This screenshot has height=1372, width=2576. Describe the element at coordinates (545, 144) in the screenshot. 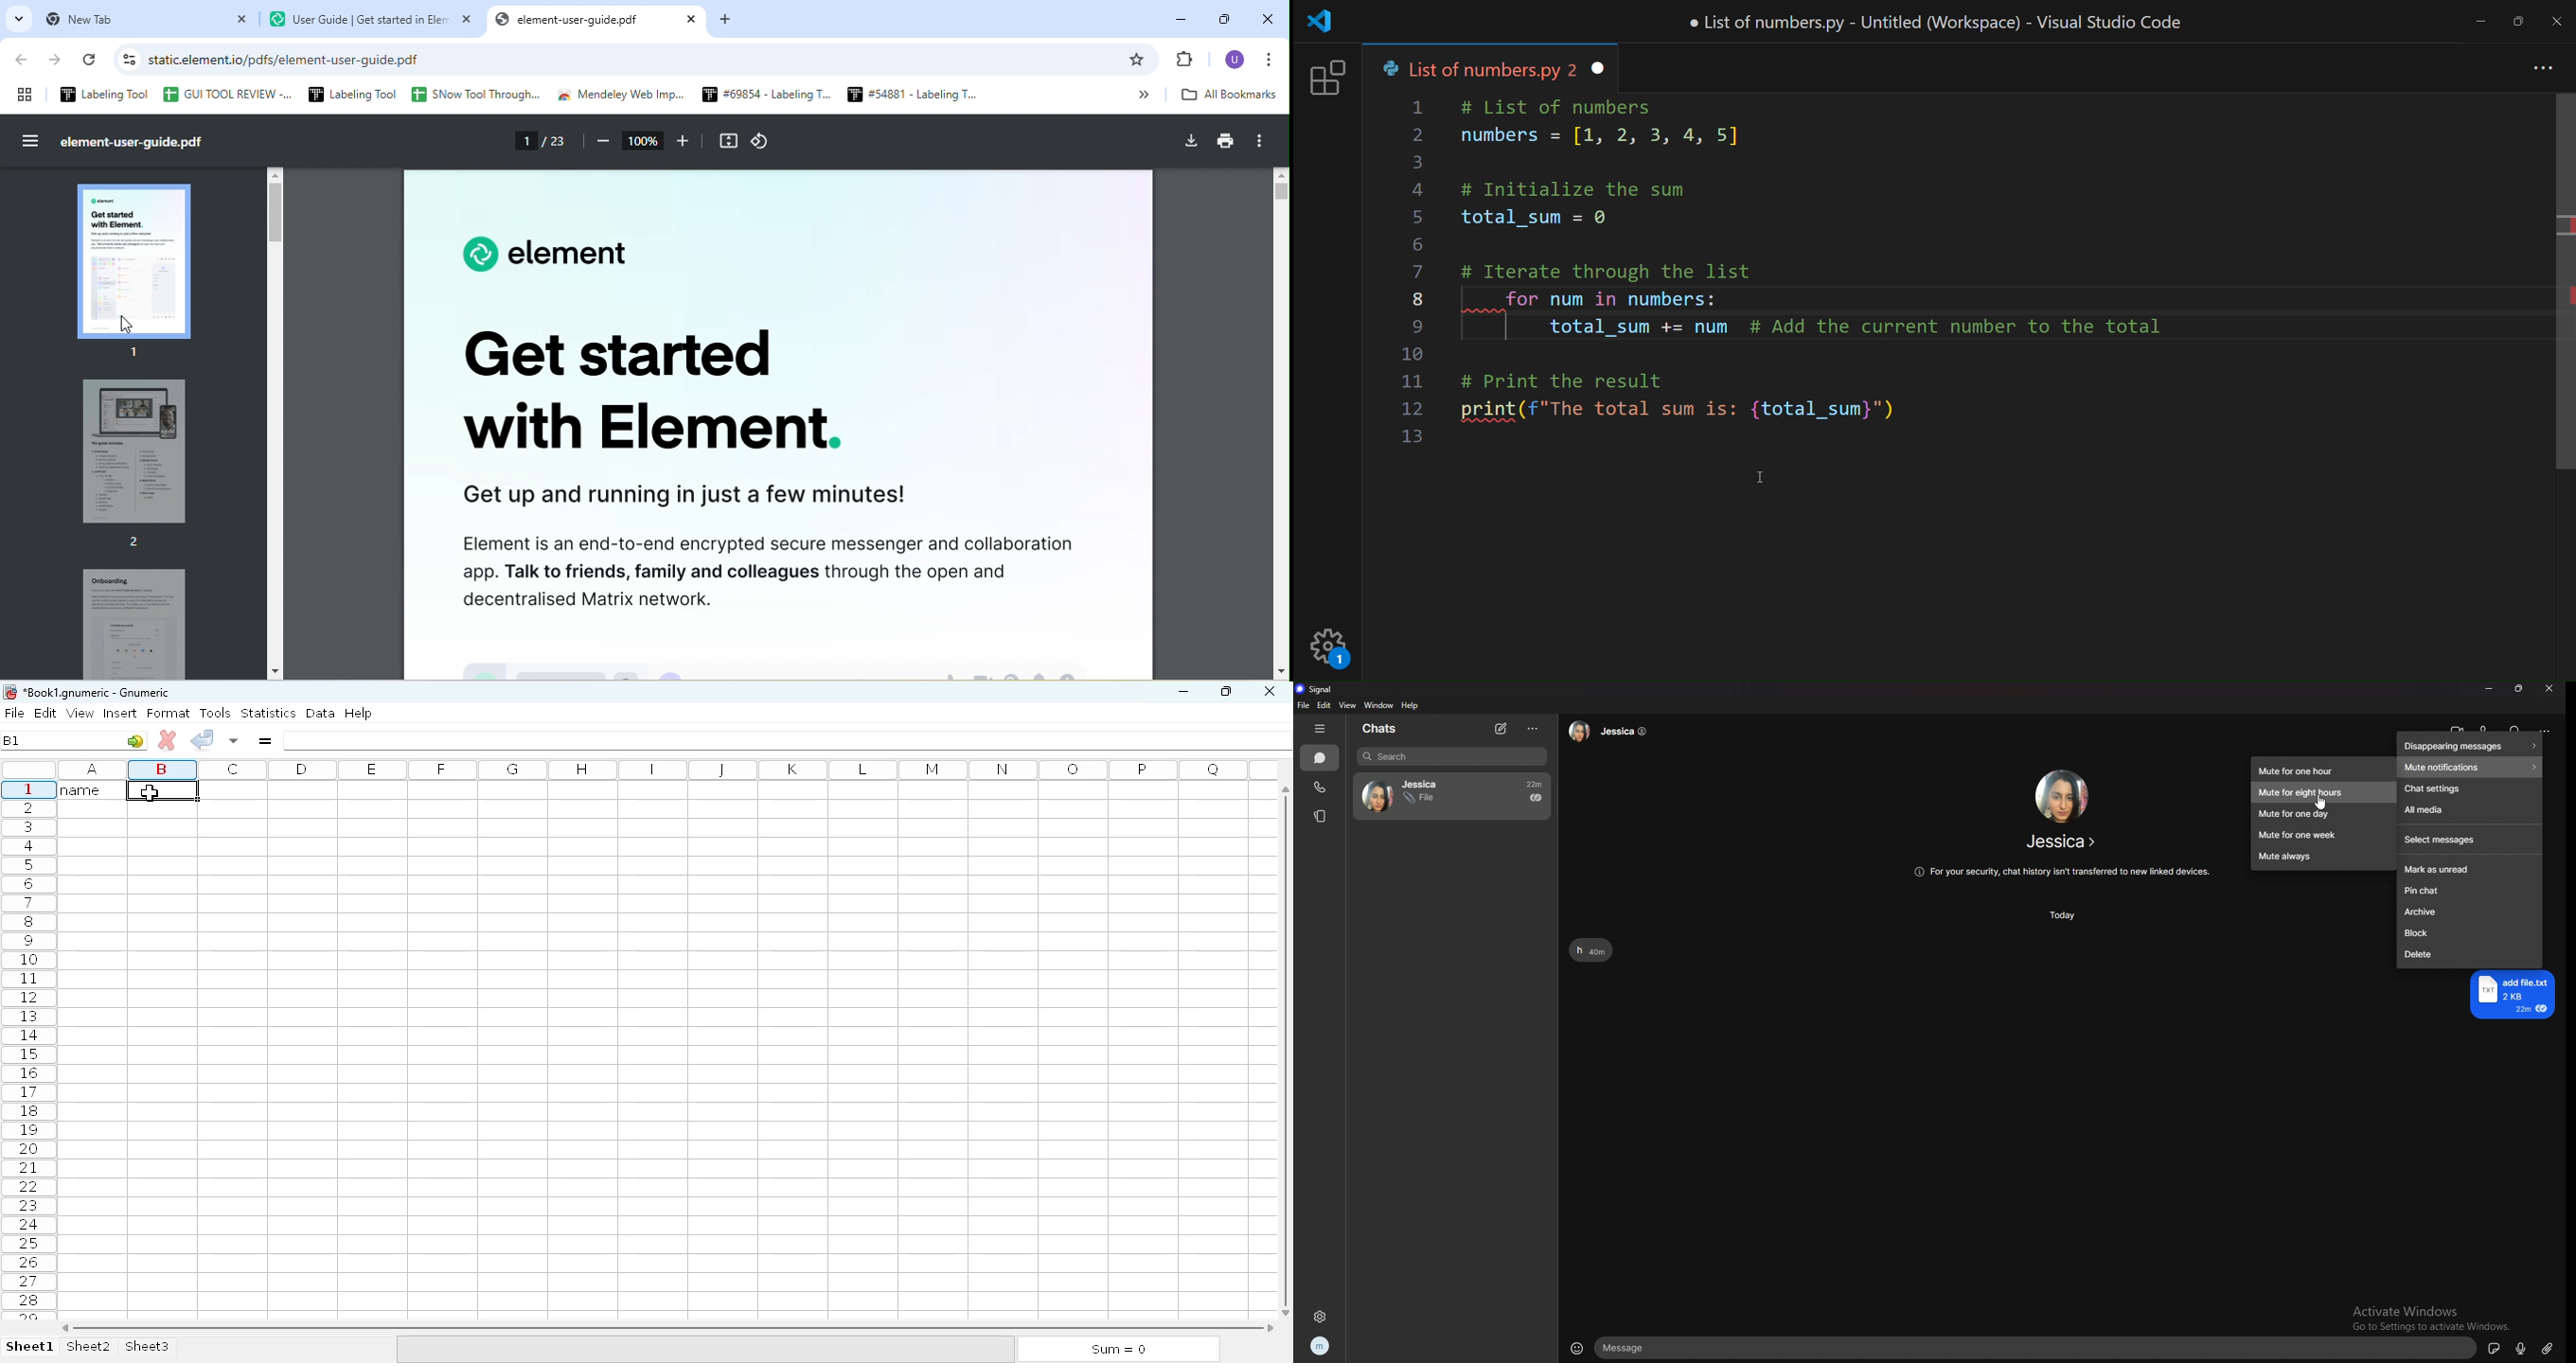

I see `page` at that location.